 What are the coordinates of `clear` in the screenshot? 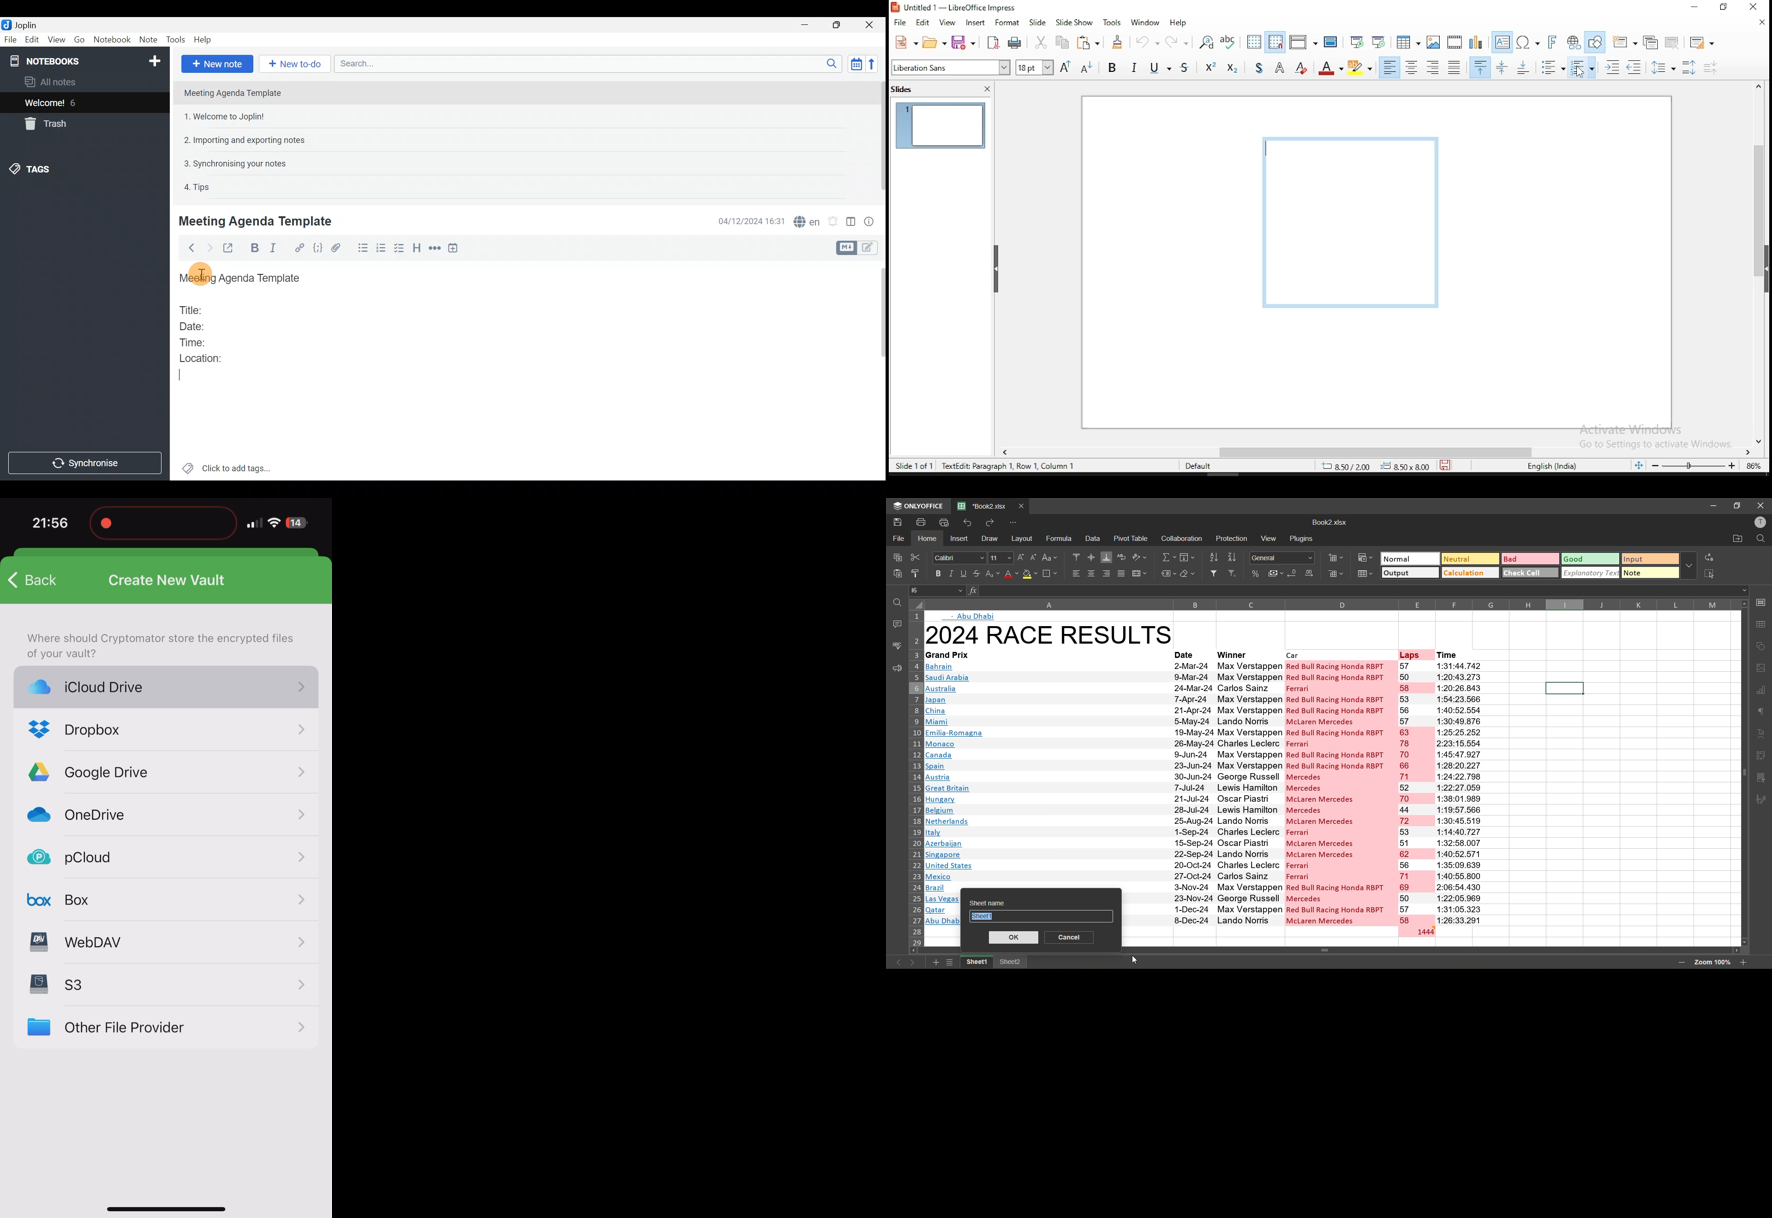 It's located at (1188, 575).